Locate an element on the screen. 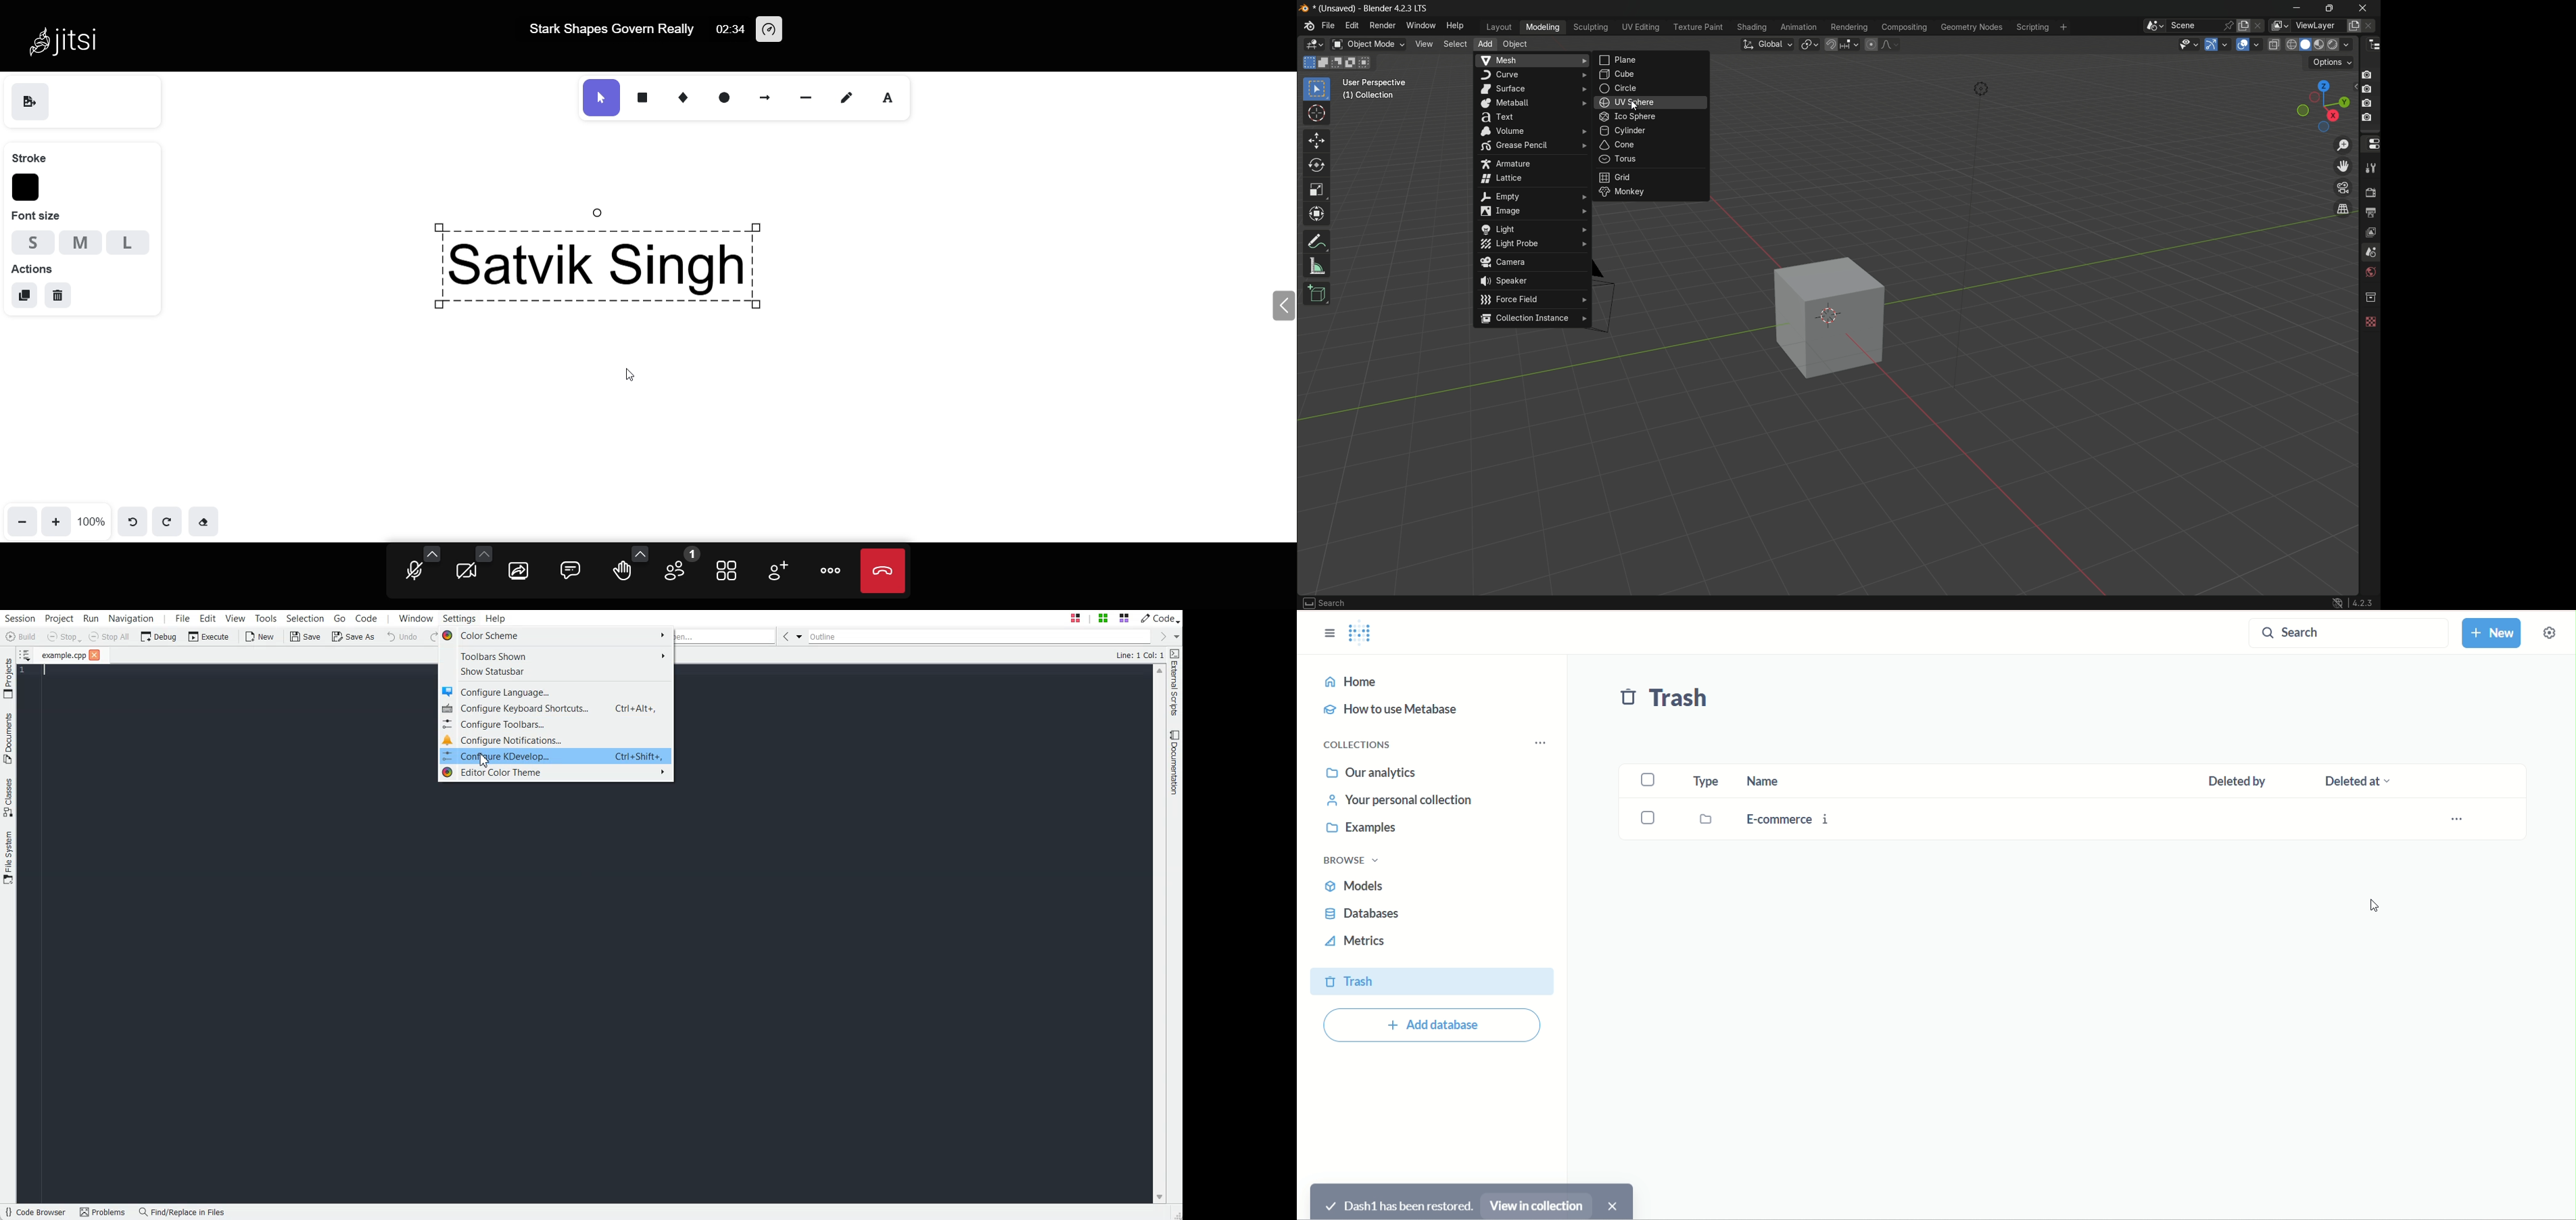  your personal collection is located at coordinates (1395, 800).